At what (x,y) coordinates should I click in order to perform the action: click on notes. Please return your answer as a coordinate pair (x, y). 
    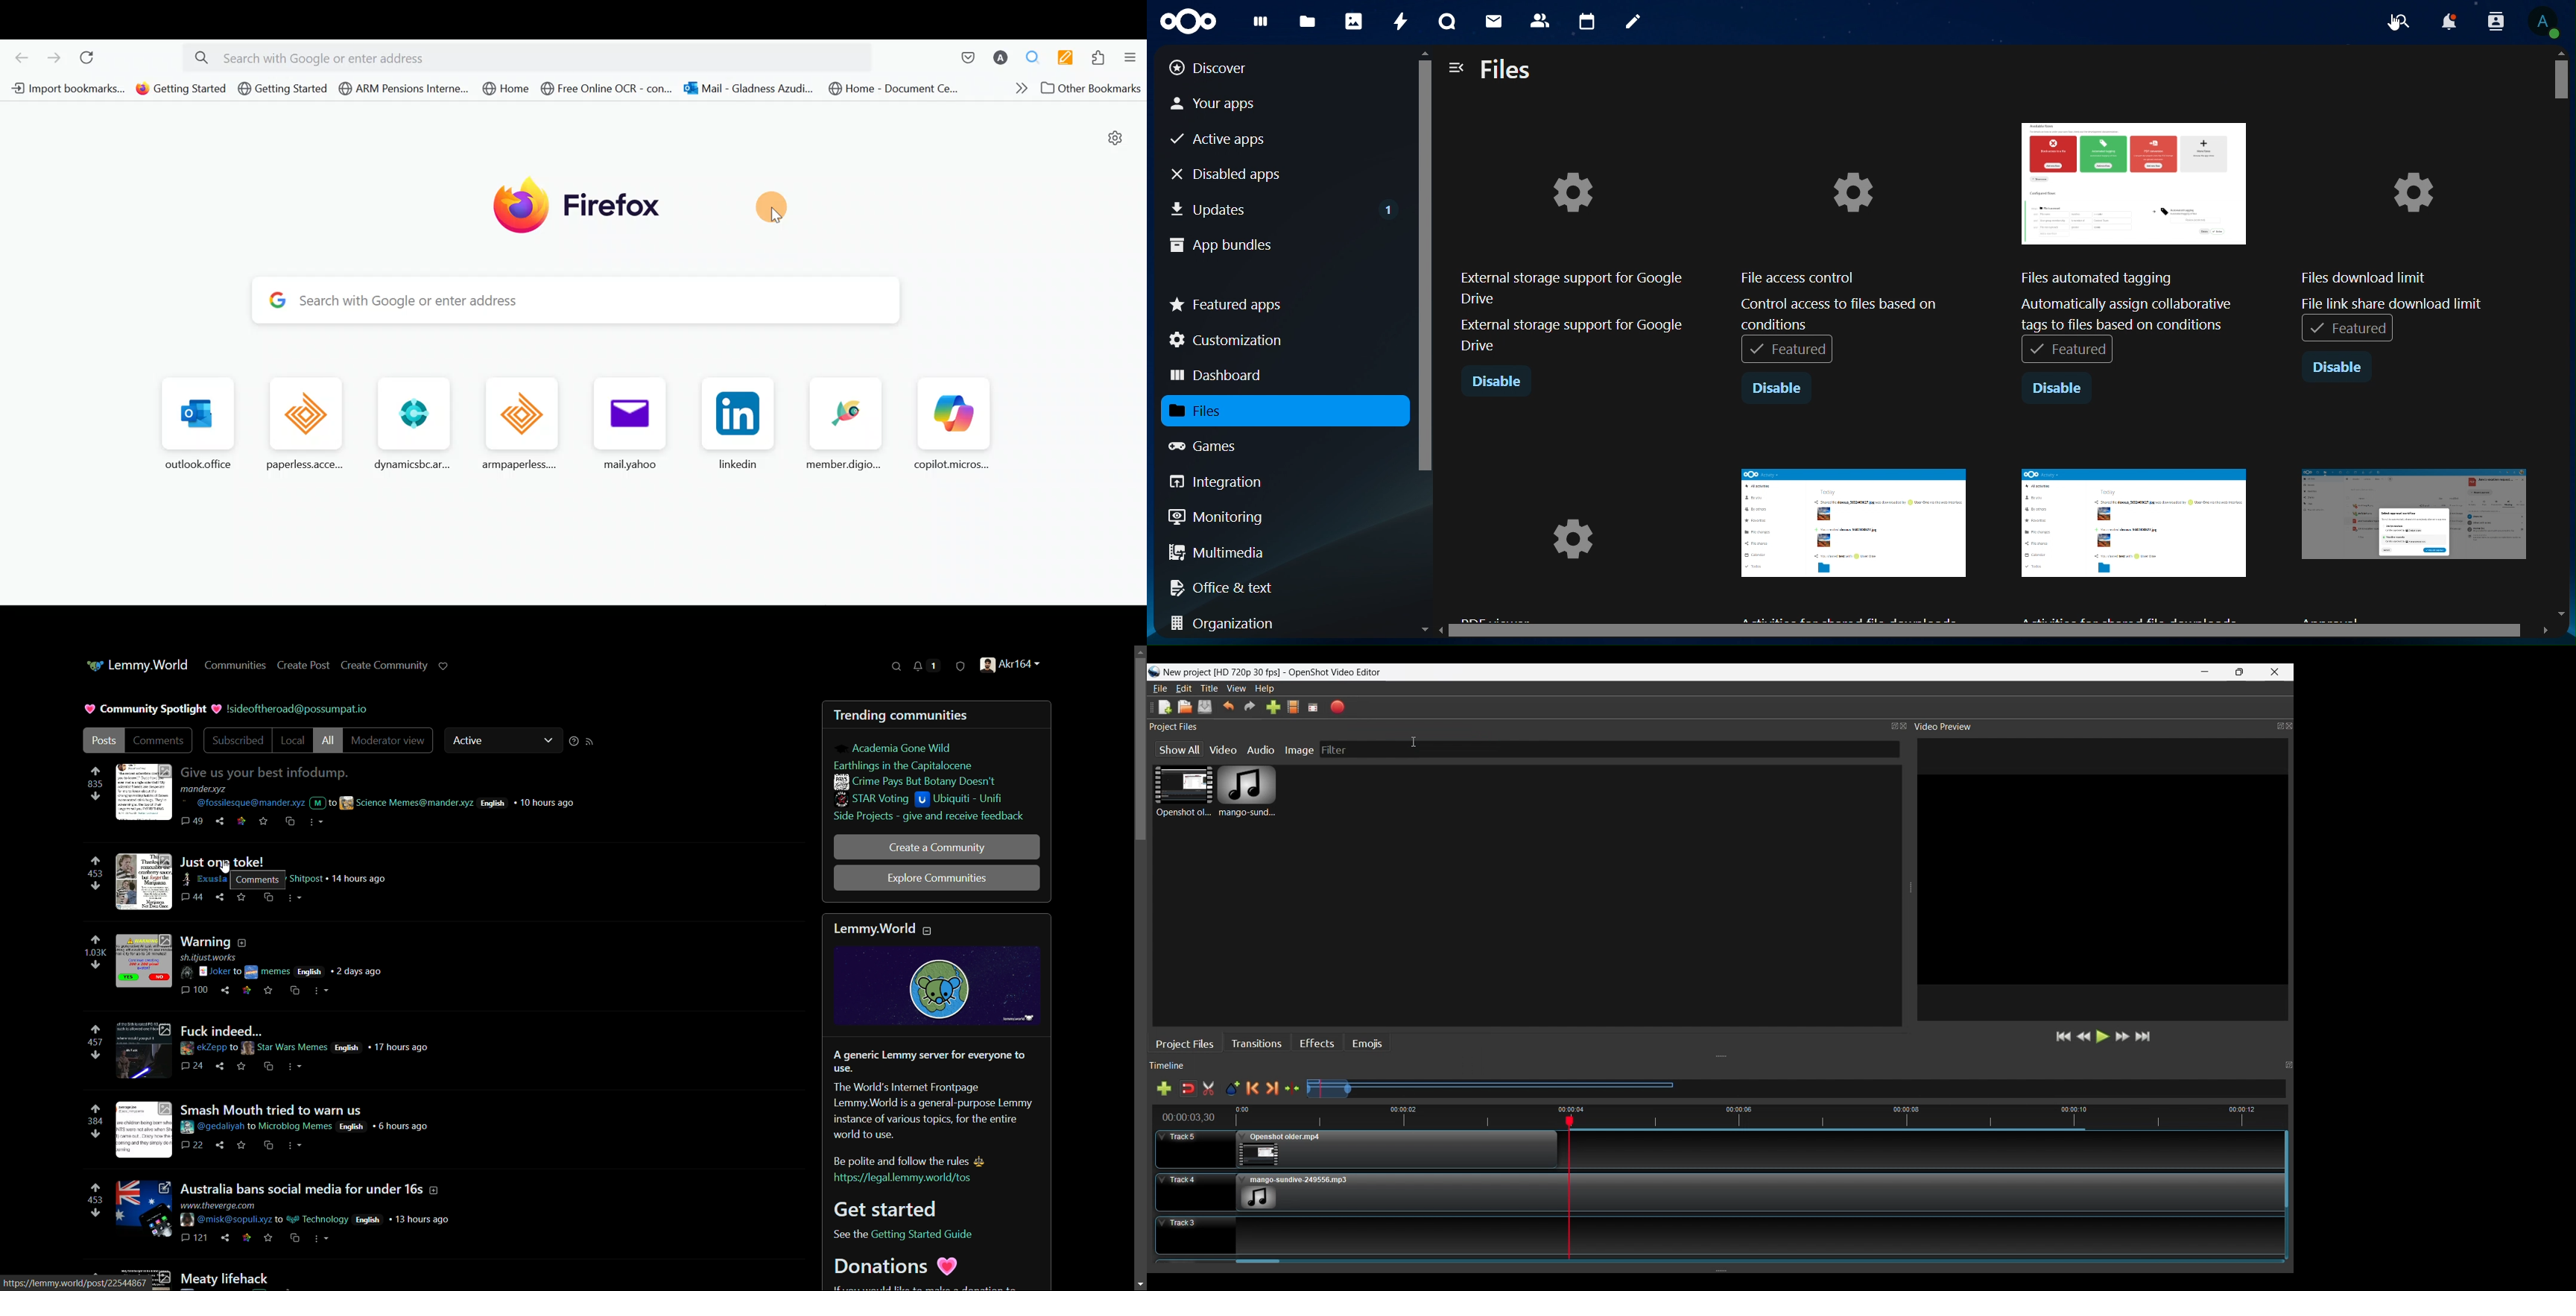
    Looking at the image, I should click on (1631, 22).